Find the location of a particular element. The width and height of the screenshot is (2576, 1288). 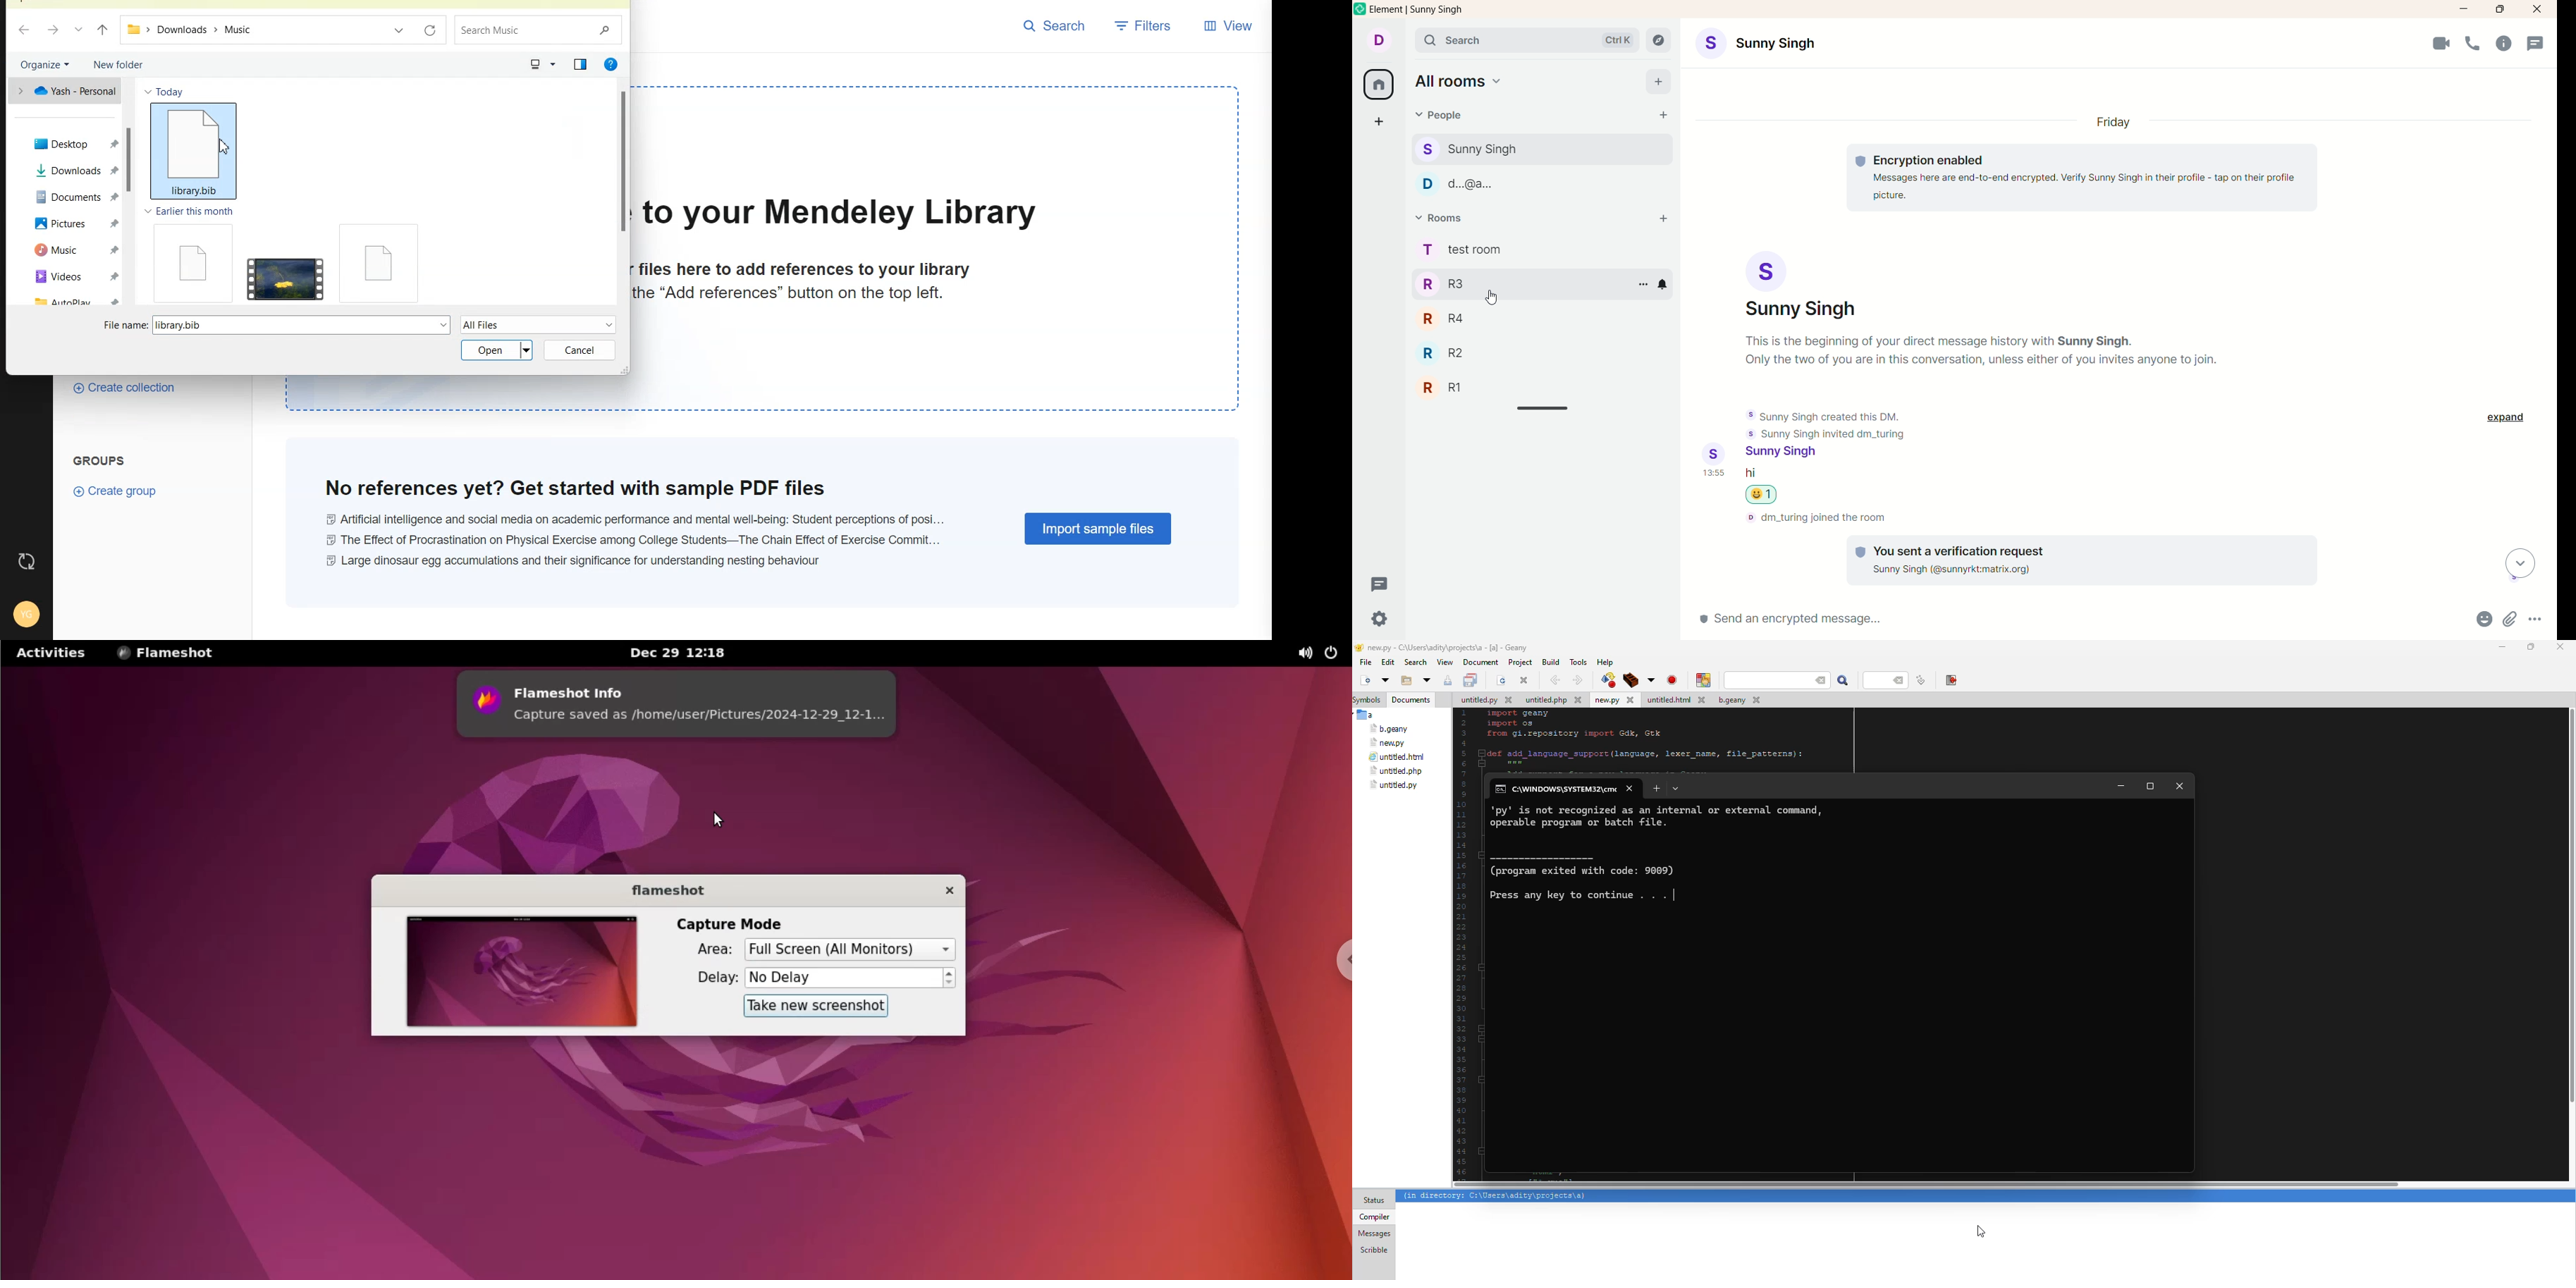

account is located at coordinates (1758, 45).